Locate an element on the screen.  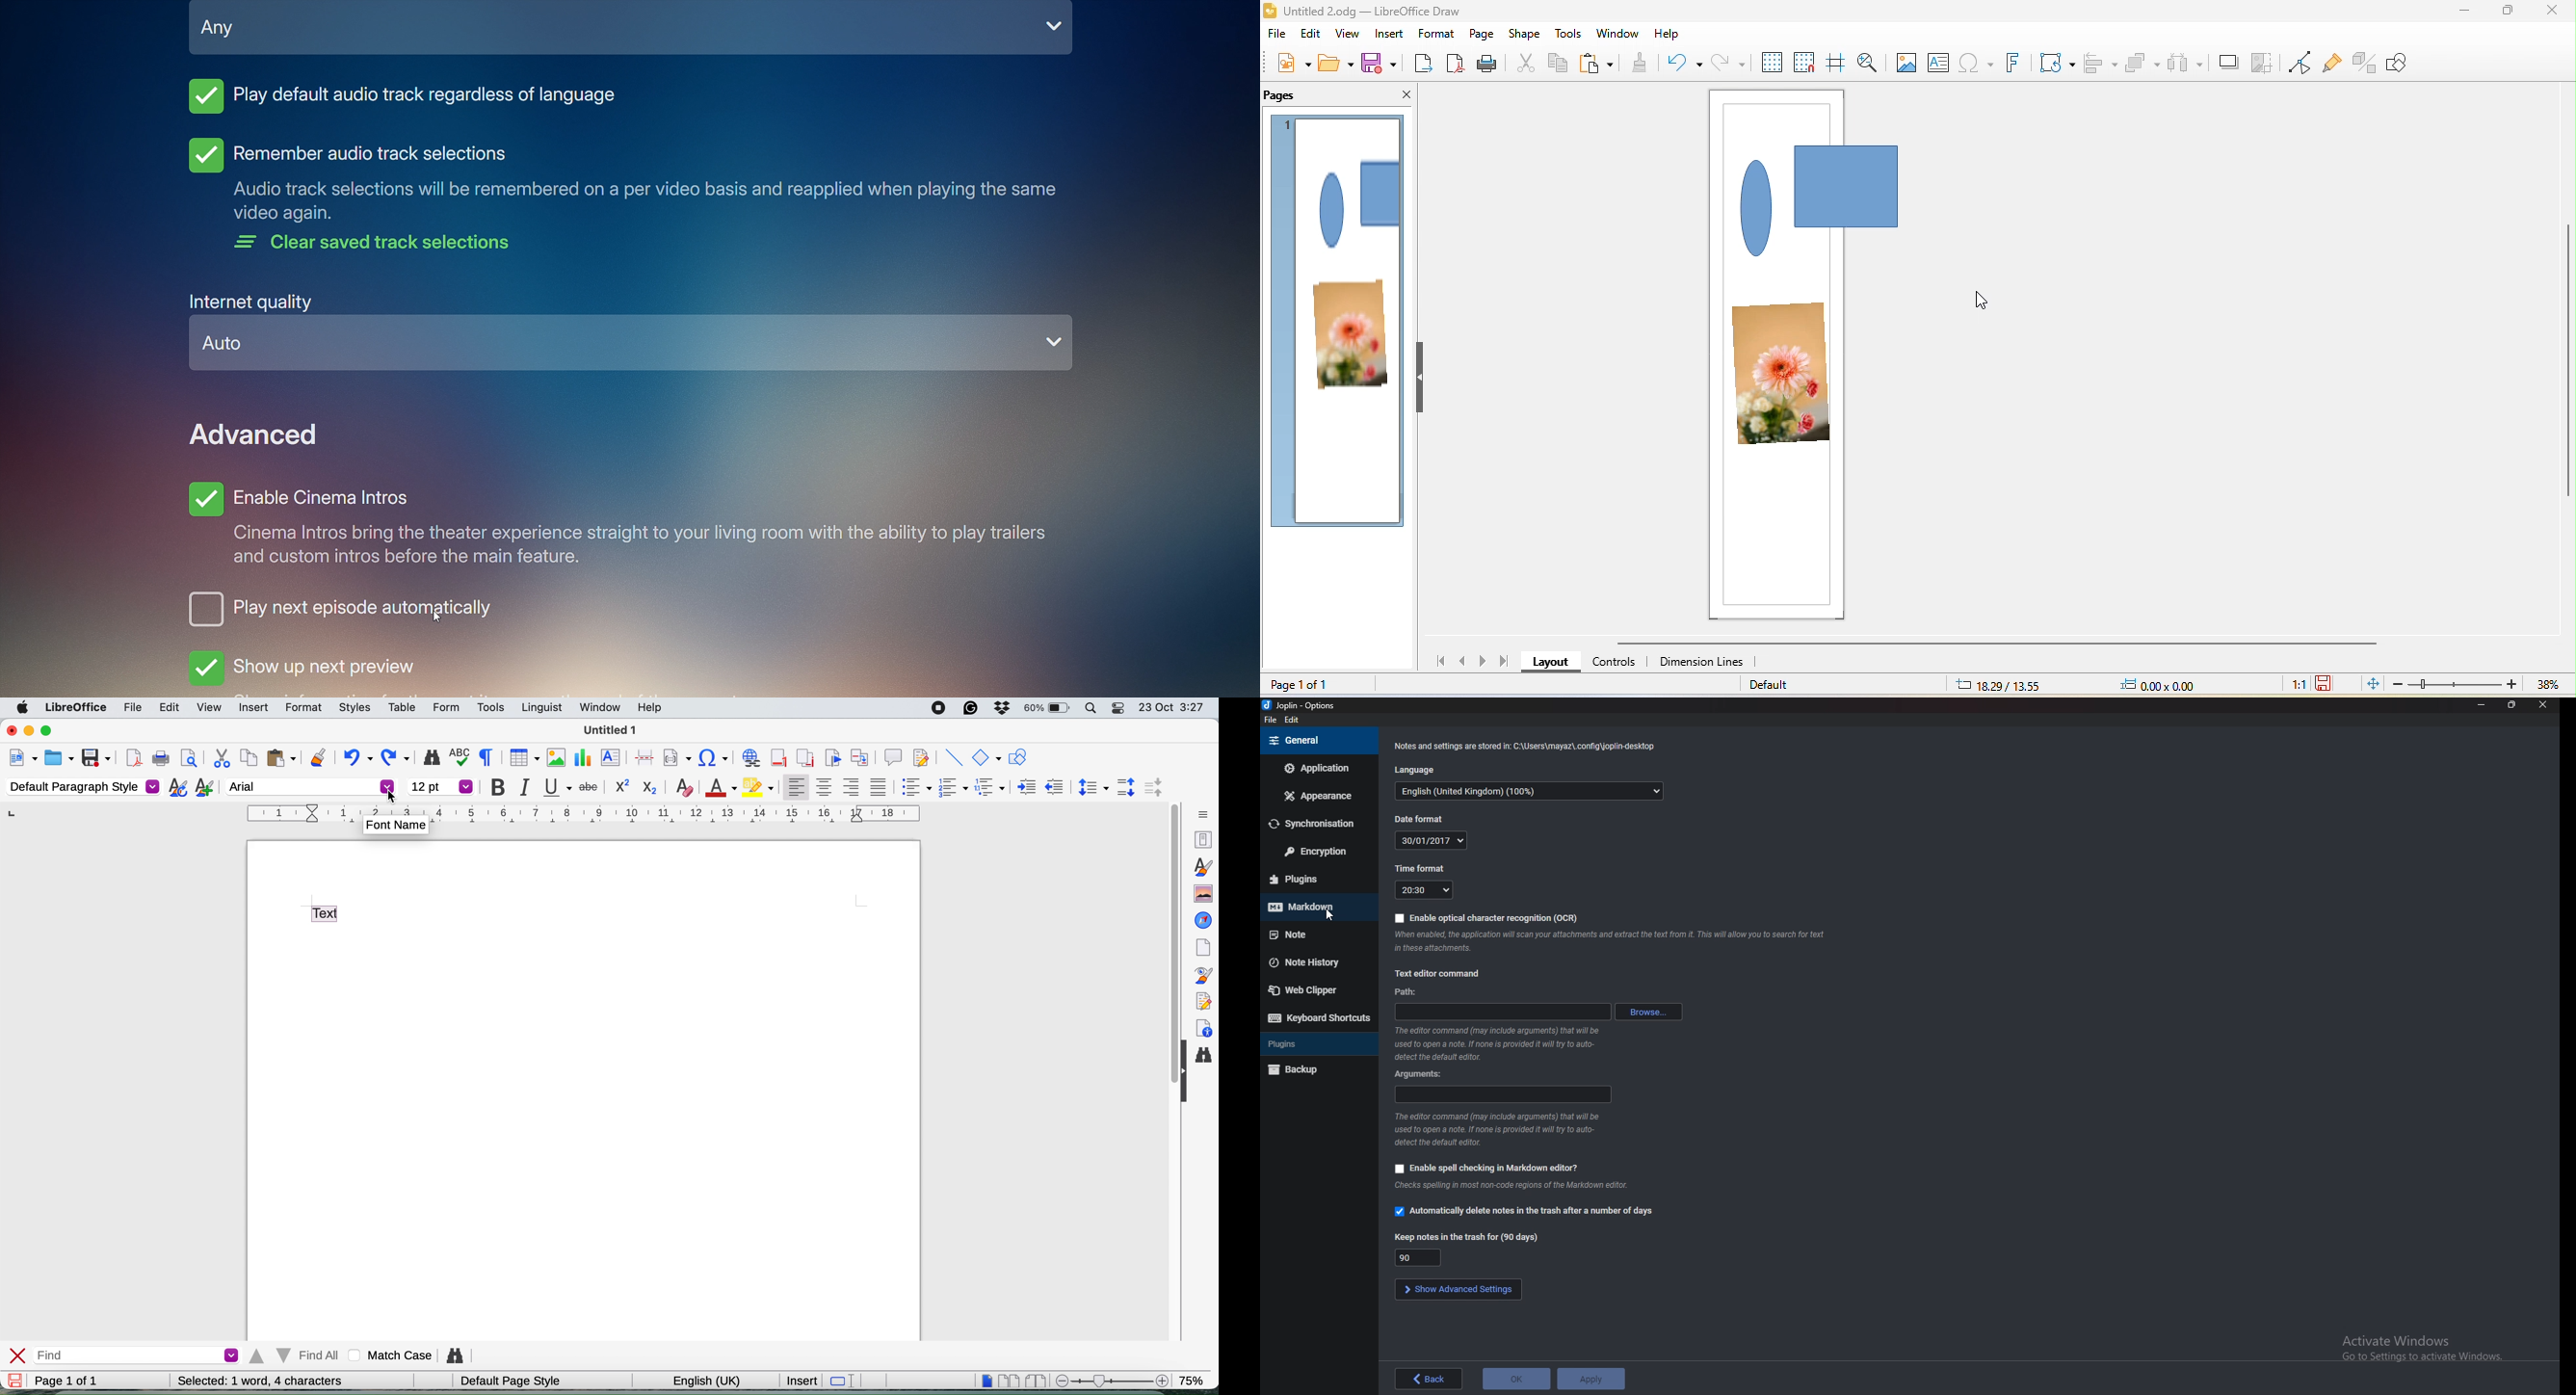
zoom scale is located at coordinates (1110, 1380).